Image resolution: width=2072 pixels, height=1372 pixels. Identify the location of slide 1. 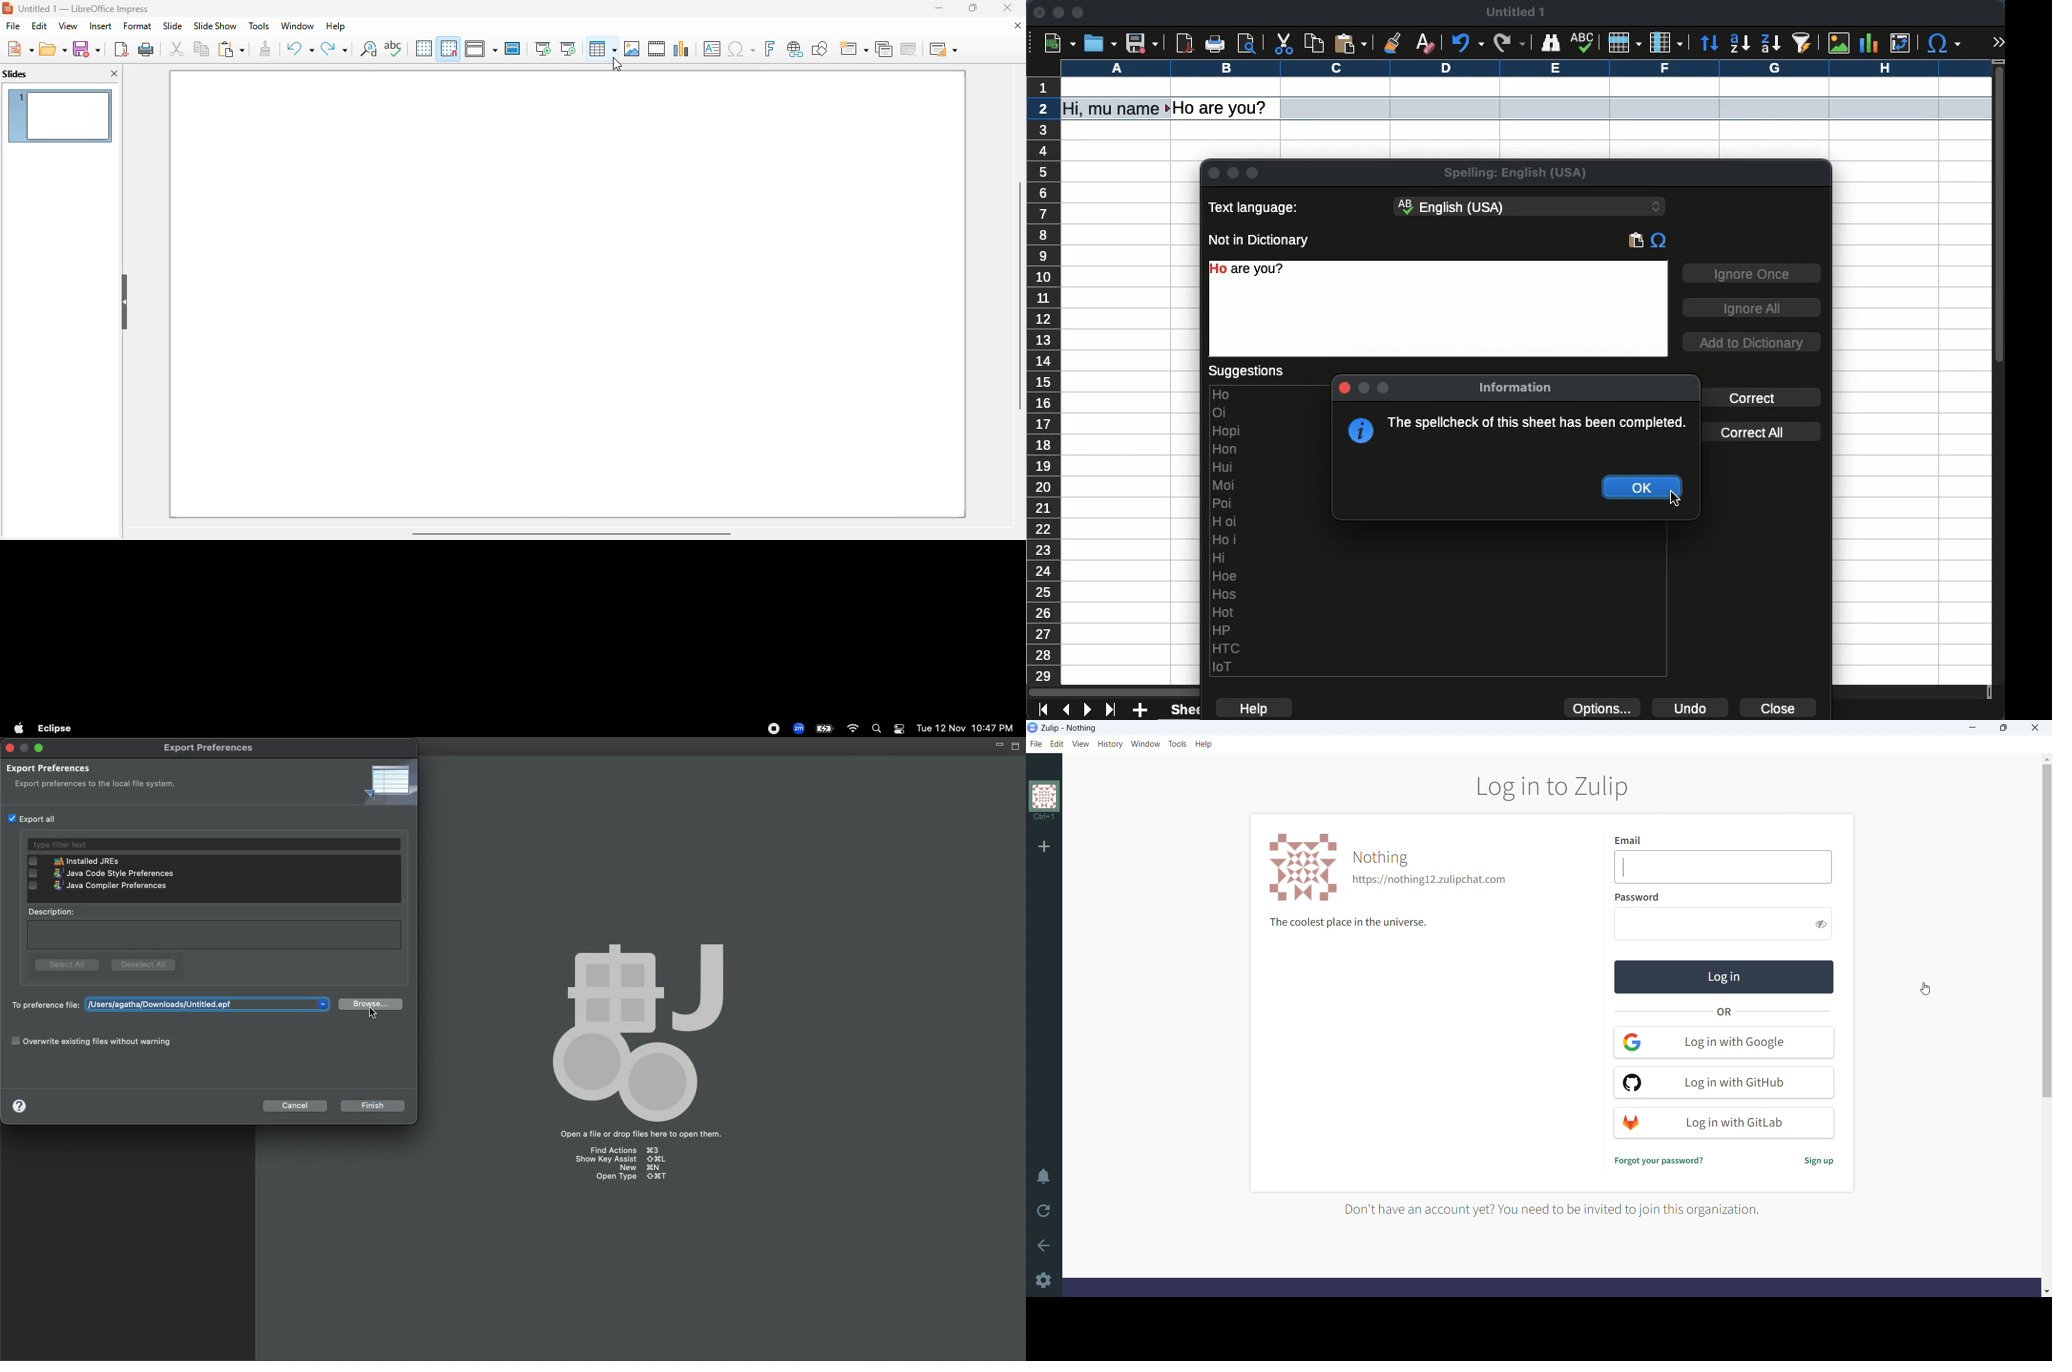
(61, 115).